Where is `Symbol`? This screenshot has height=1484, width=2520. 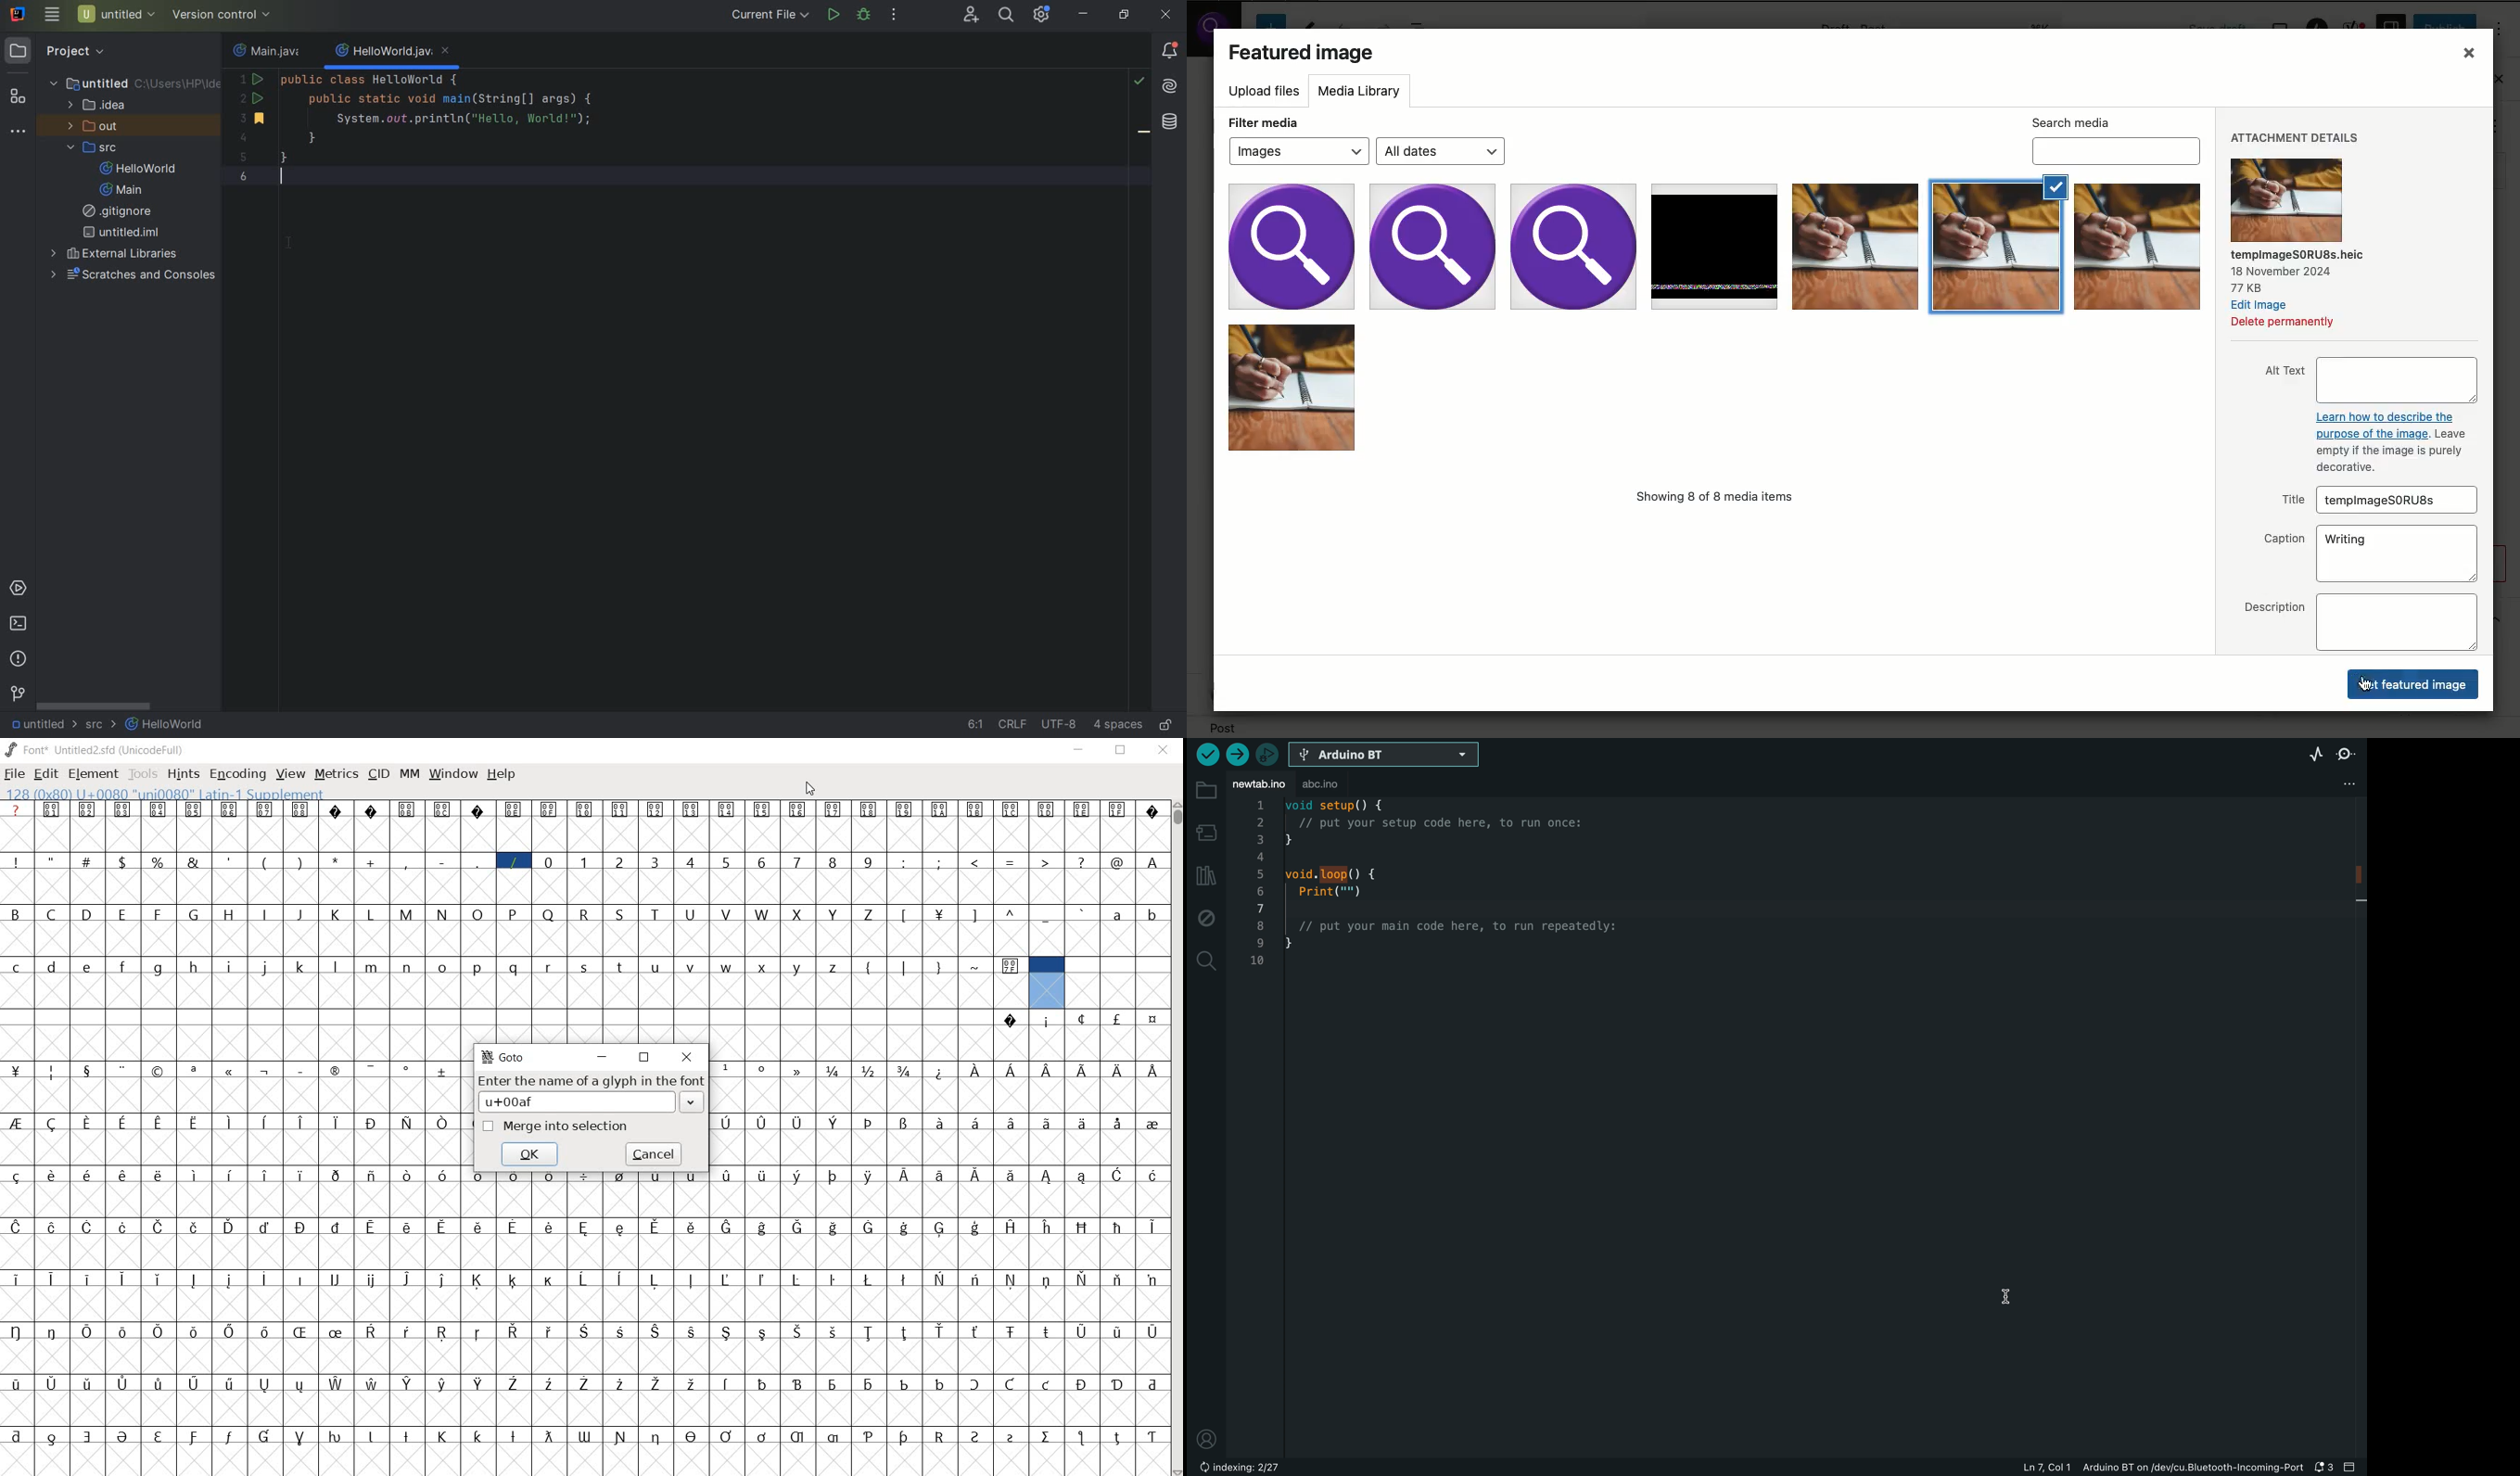
Symbol is located at coordinates (375, 1331).